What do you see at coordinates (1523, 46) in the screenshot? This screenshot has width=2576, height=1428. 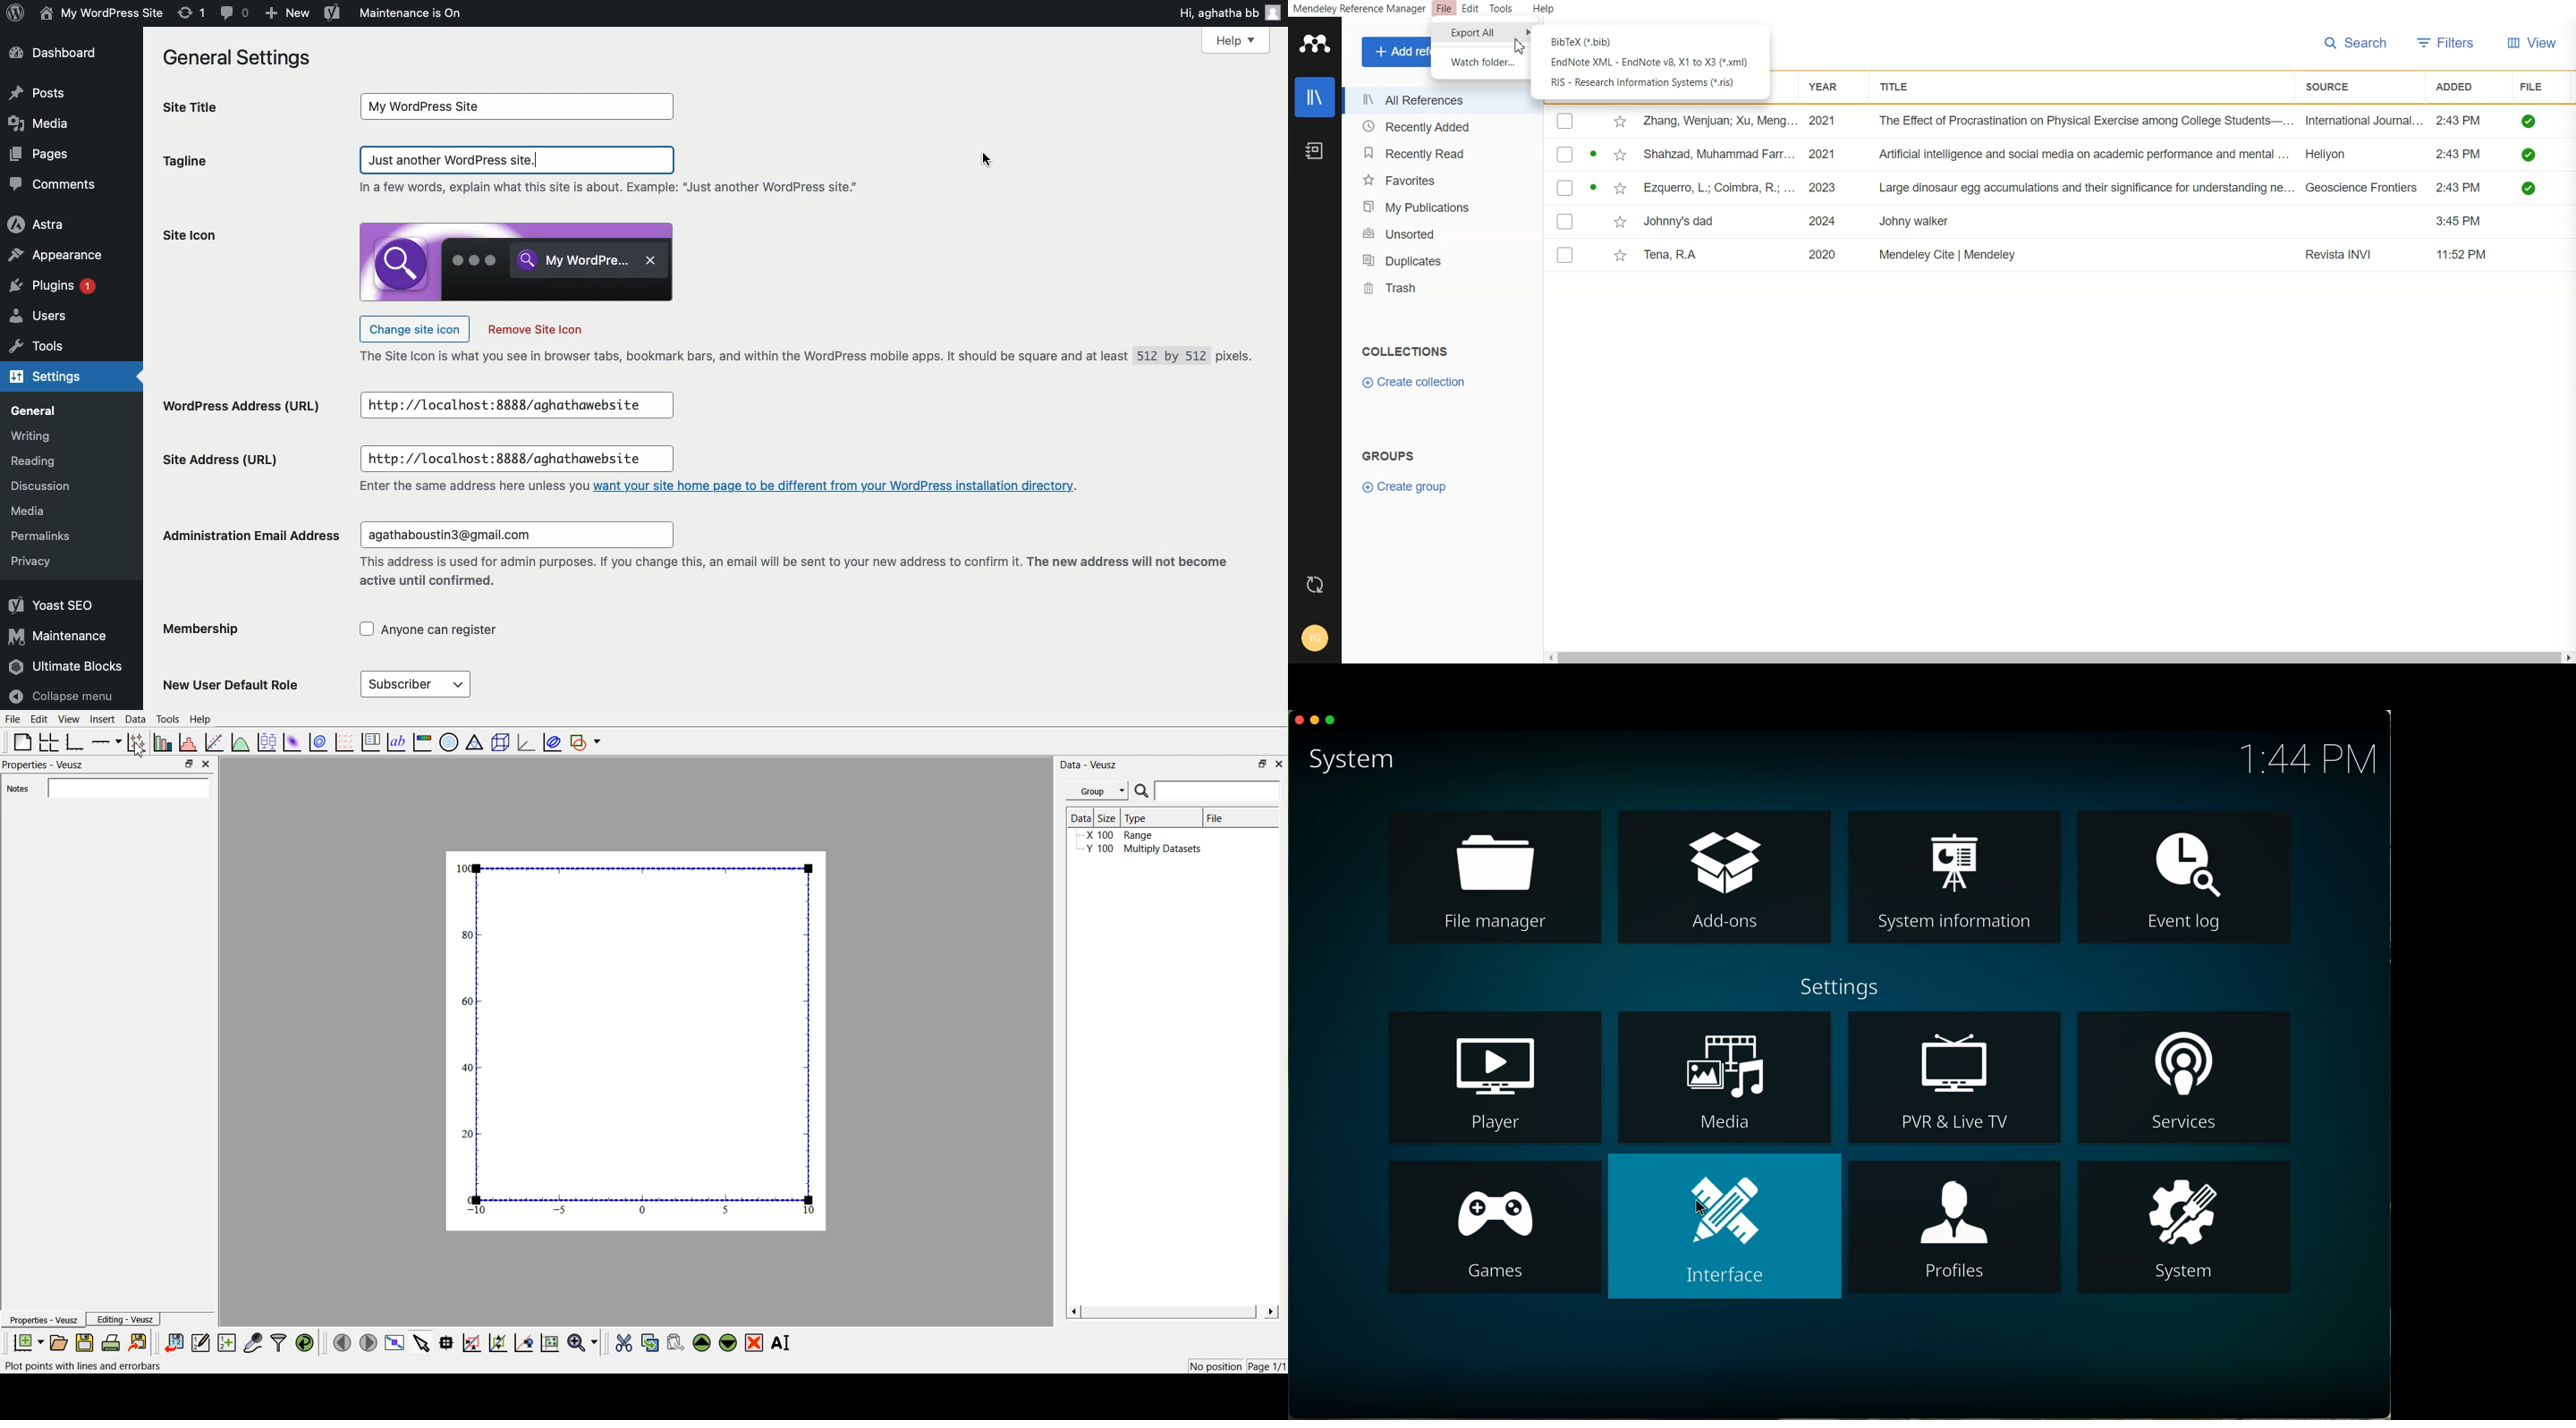 I see `cursor` at bounding box center [1523, 46].